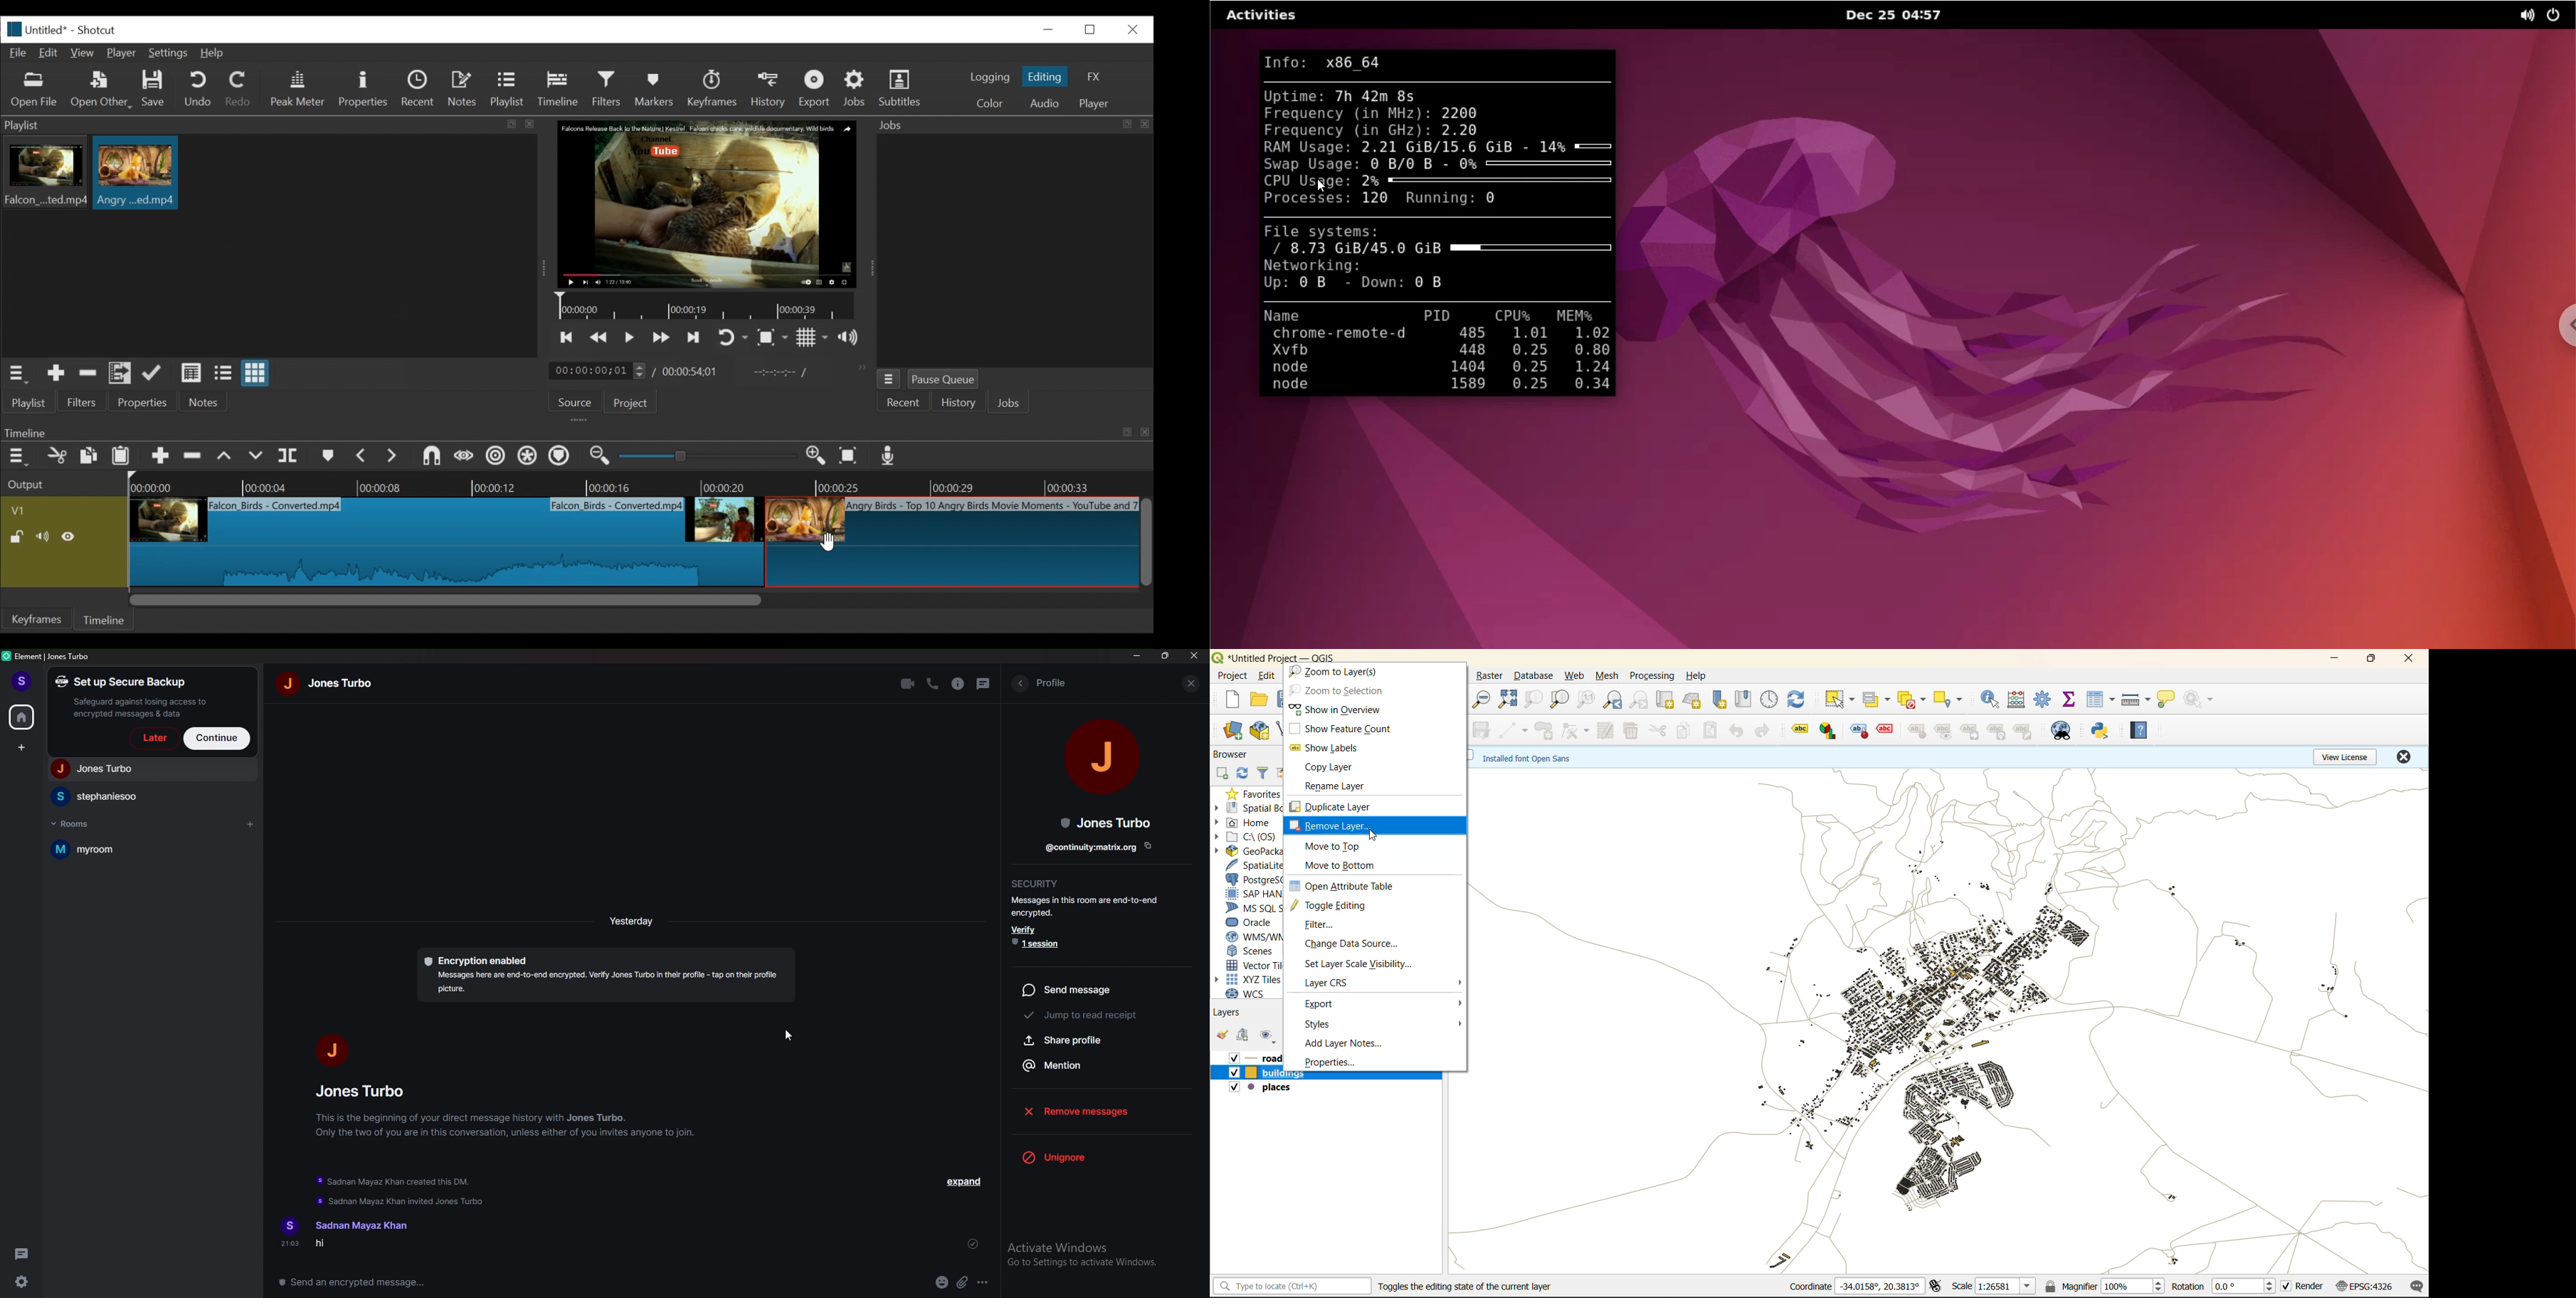 The width and height of the screenshot is (2576, 1316). I want to click on emoji, so click(943, 1283).